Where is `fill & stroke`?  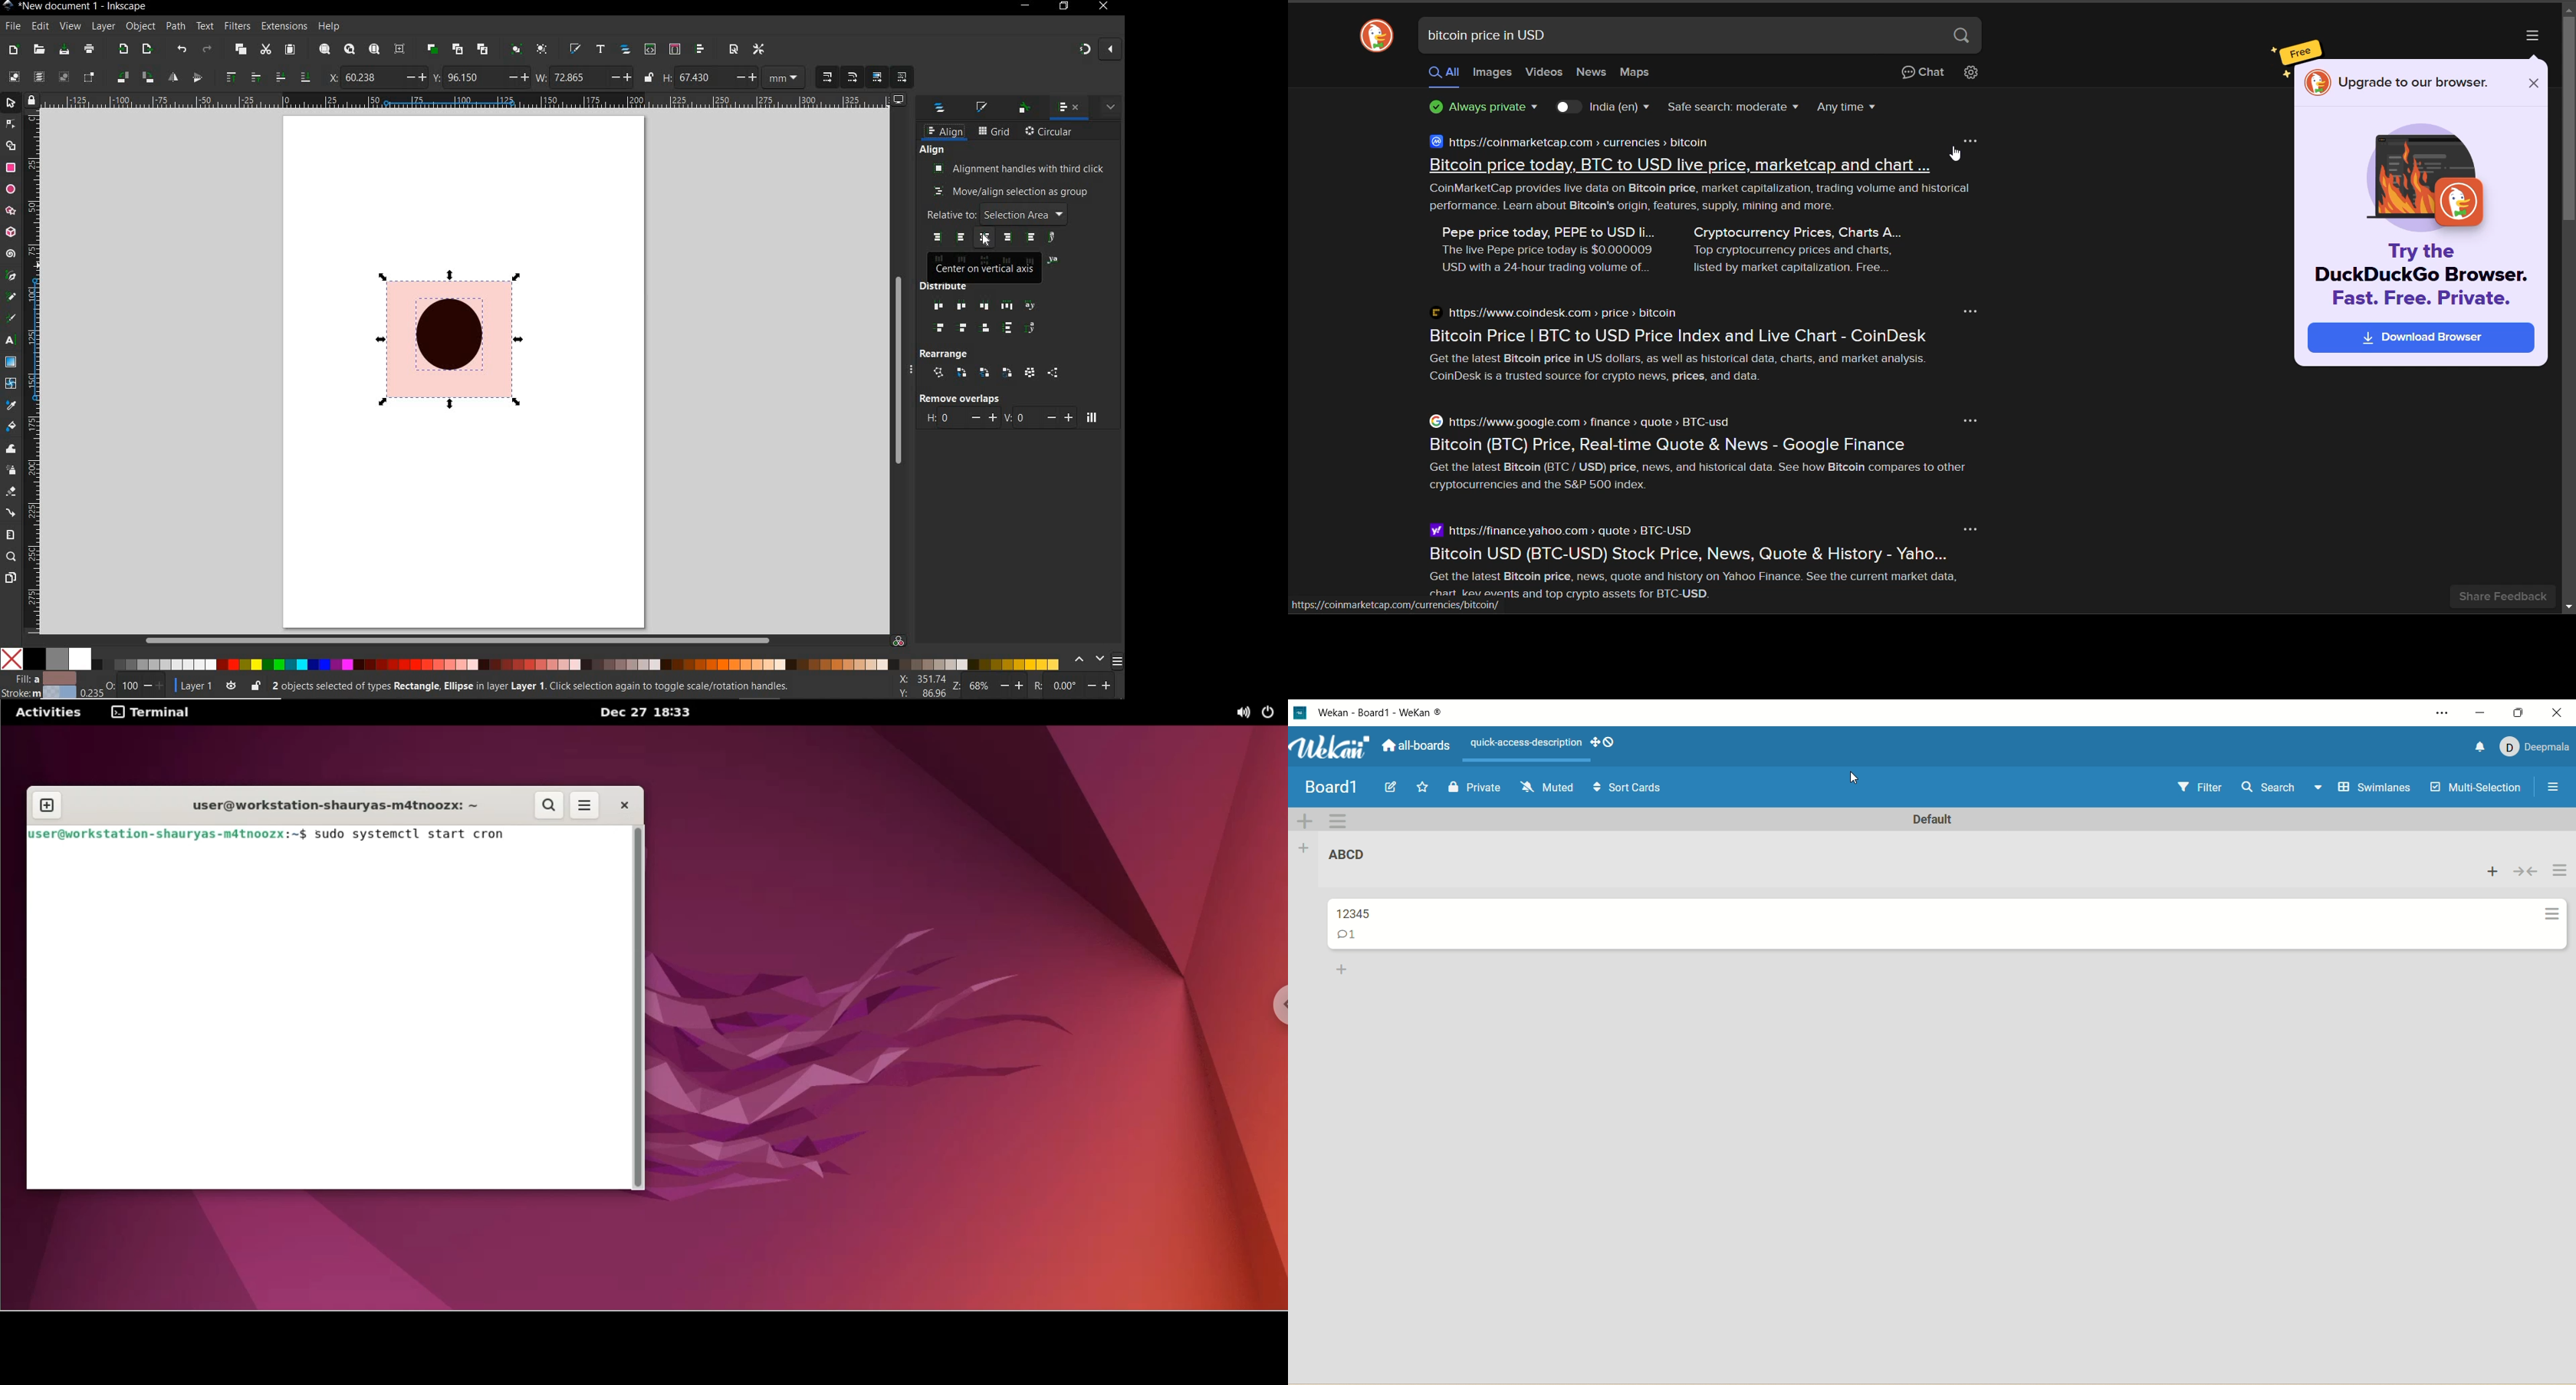
fill & stroke is located at coordinates (984, 107).